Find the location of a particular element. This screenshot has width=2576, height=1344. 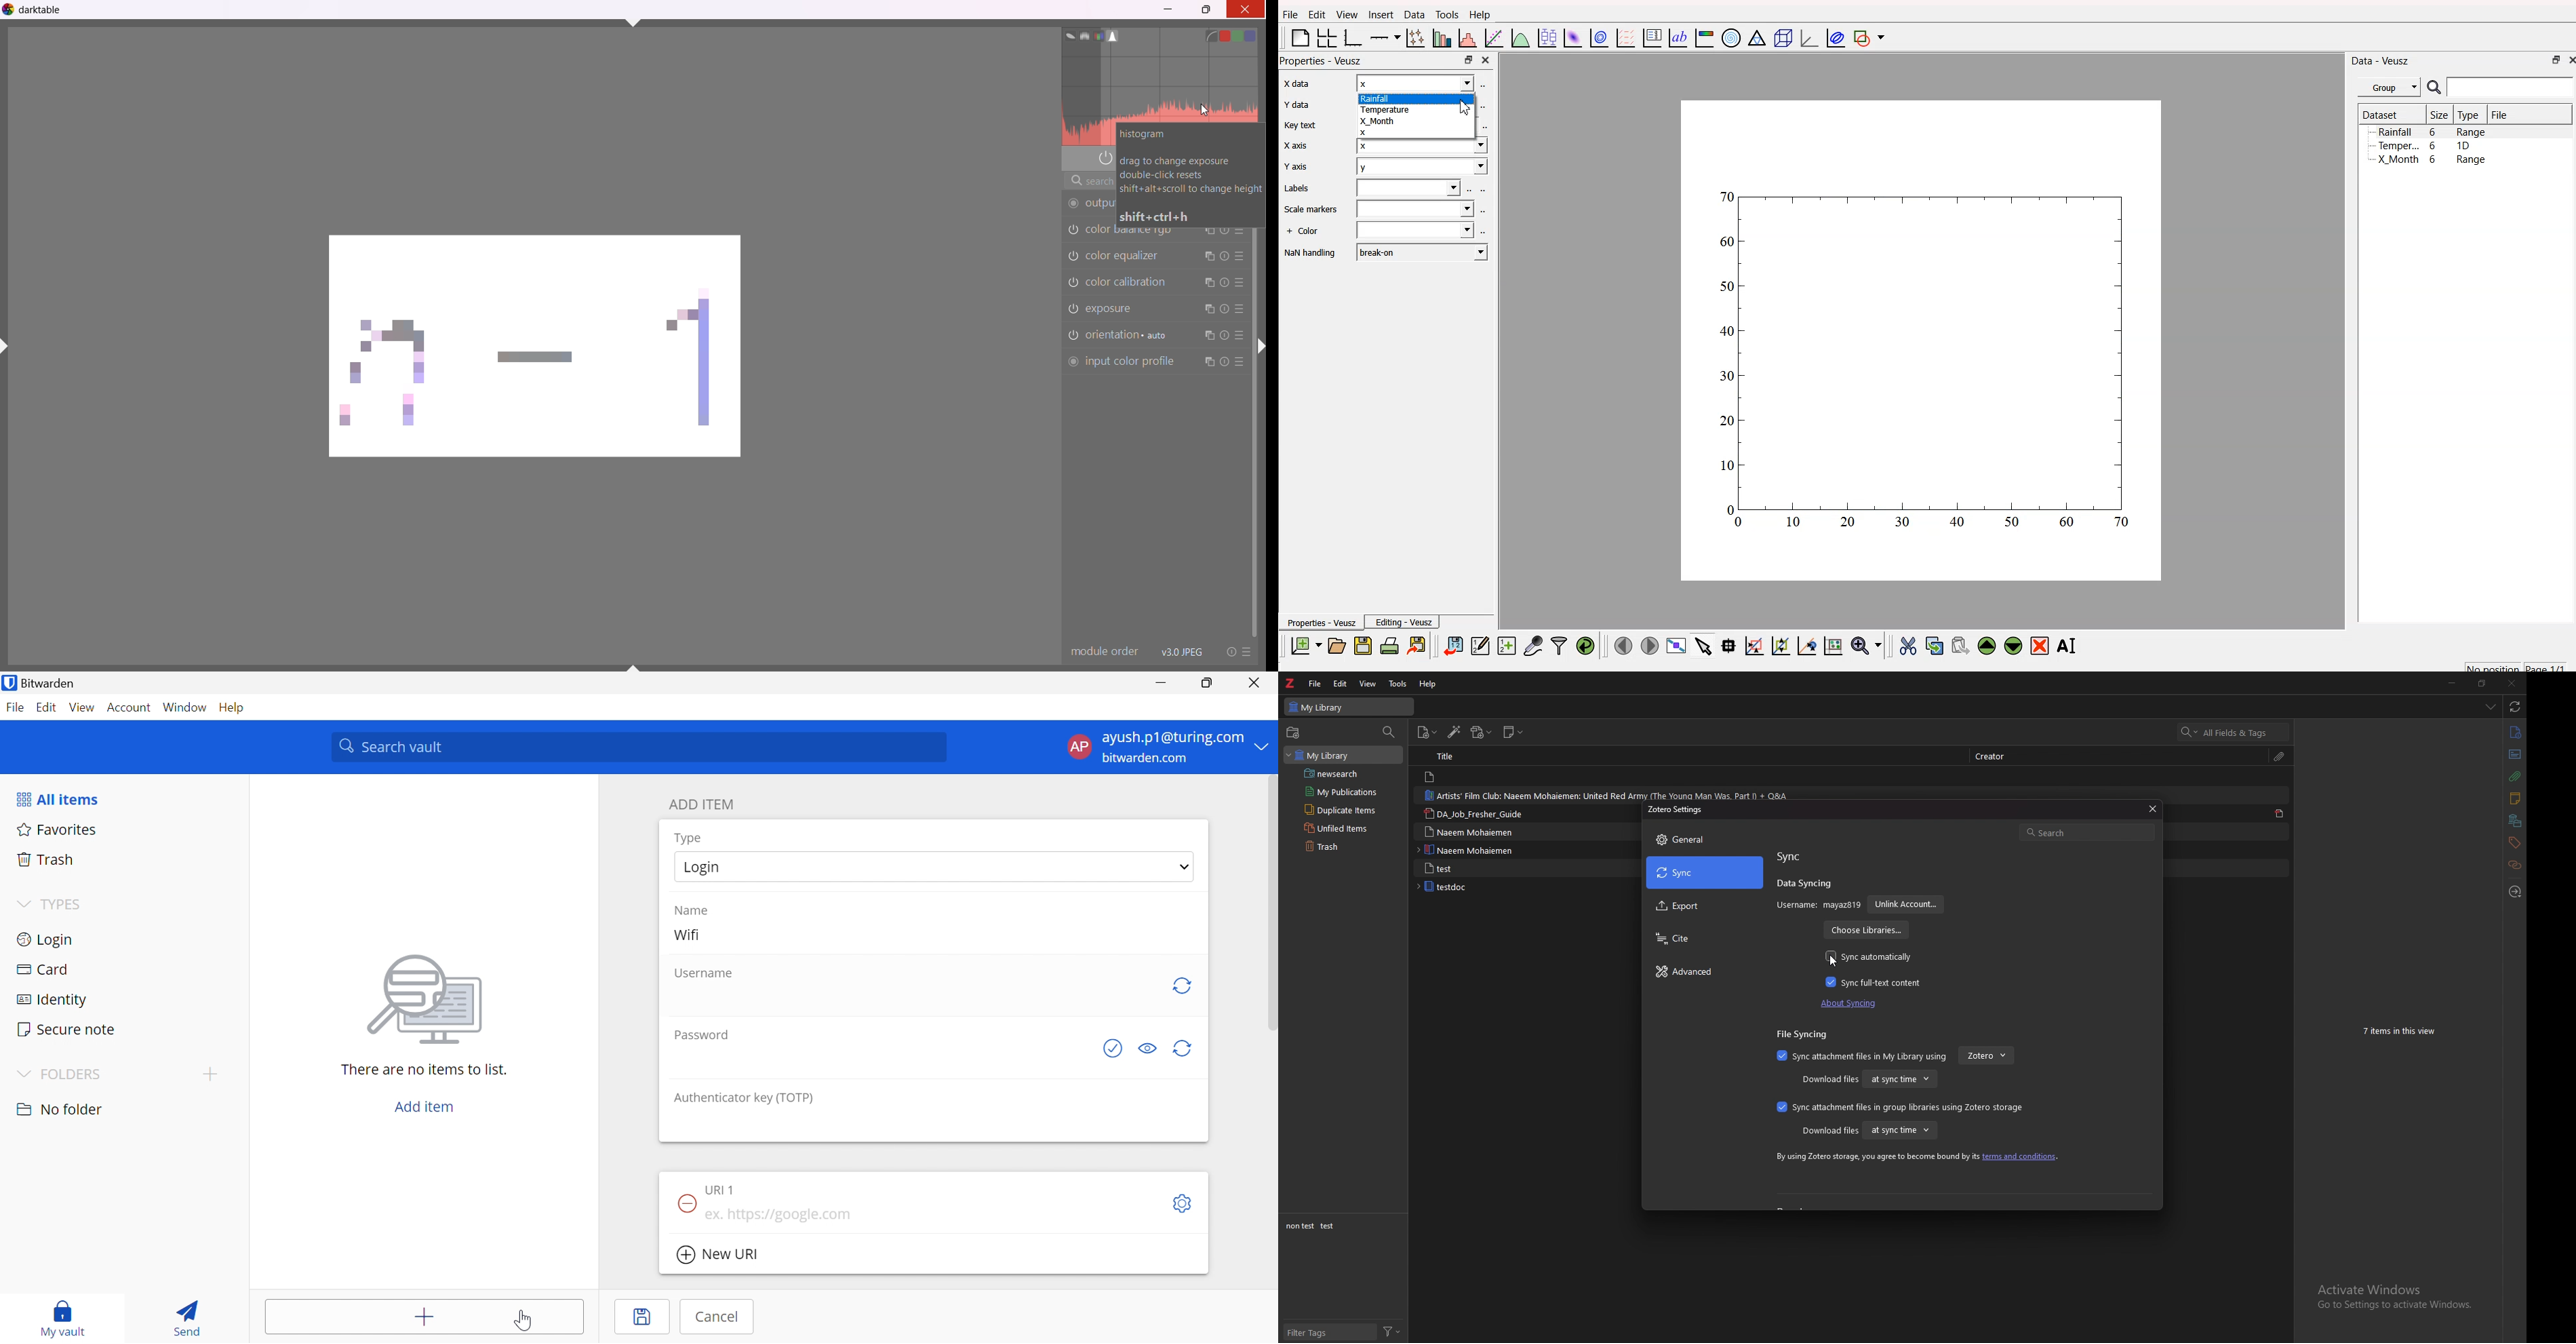

Rainfall 6 Range is located at coordinates (2434, 132).